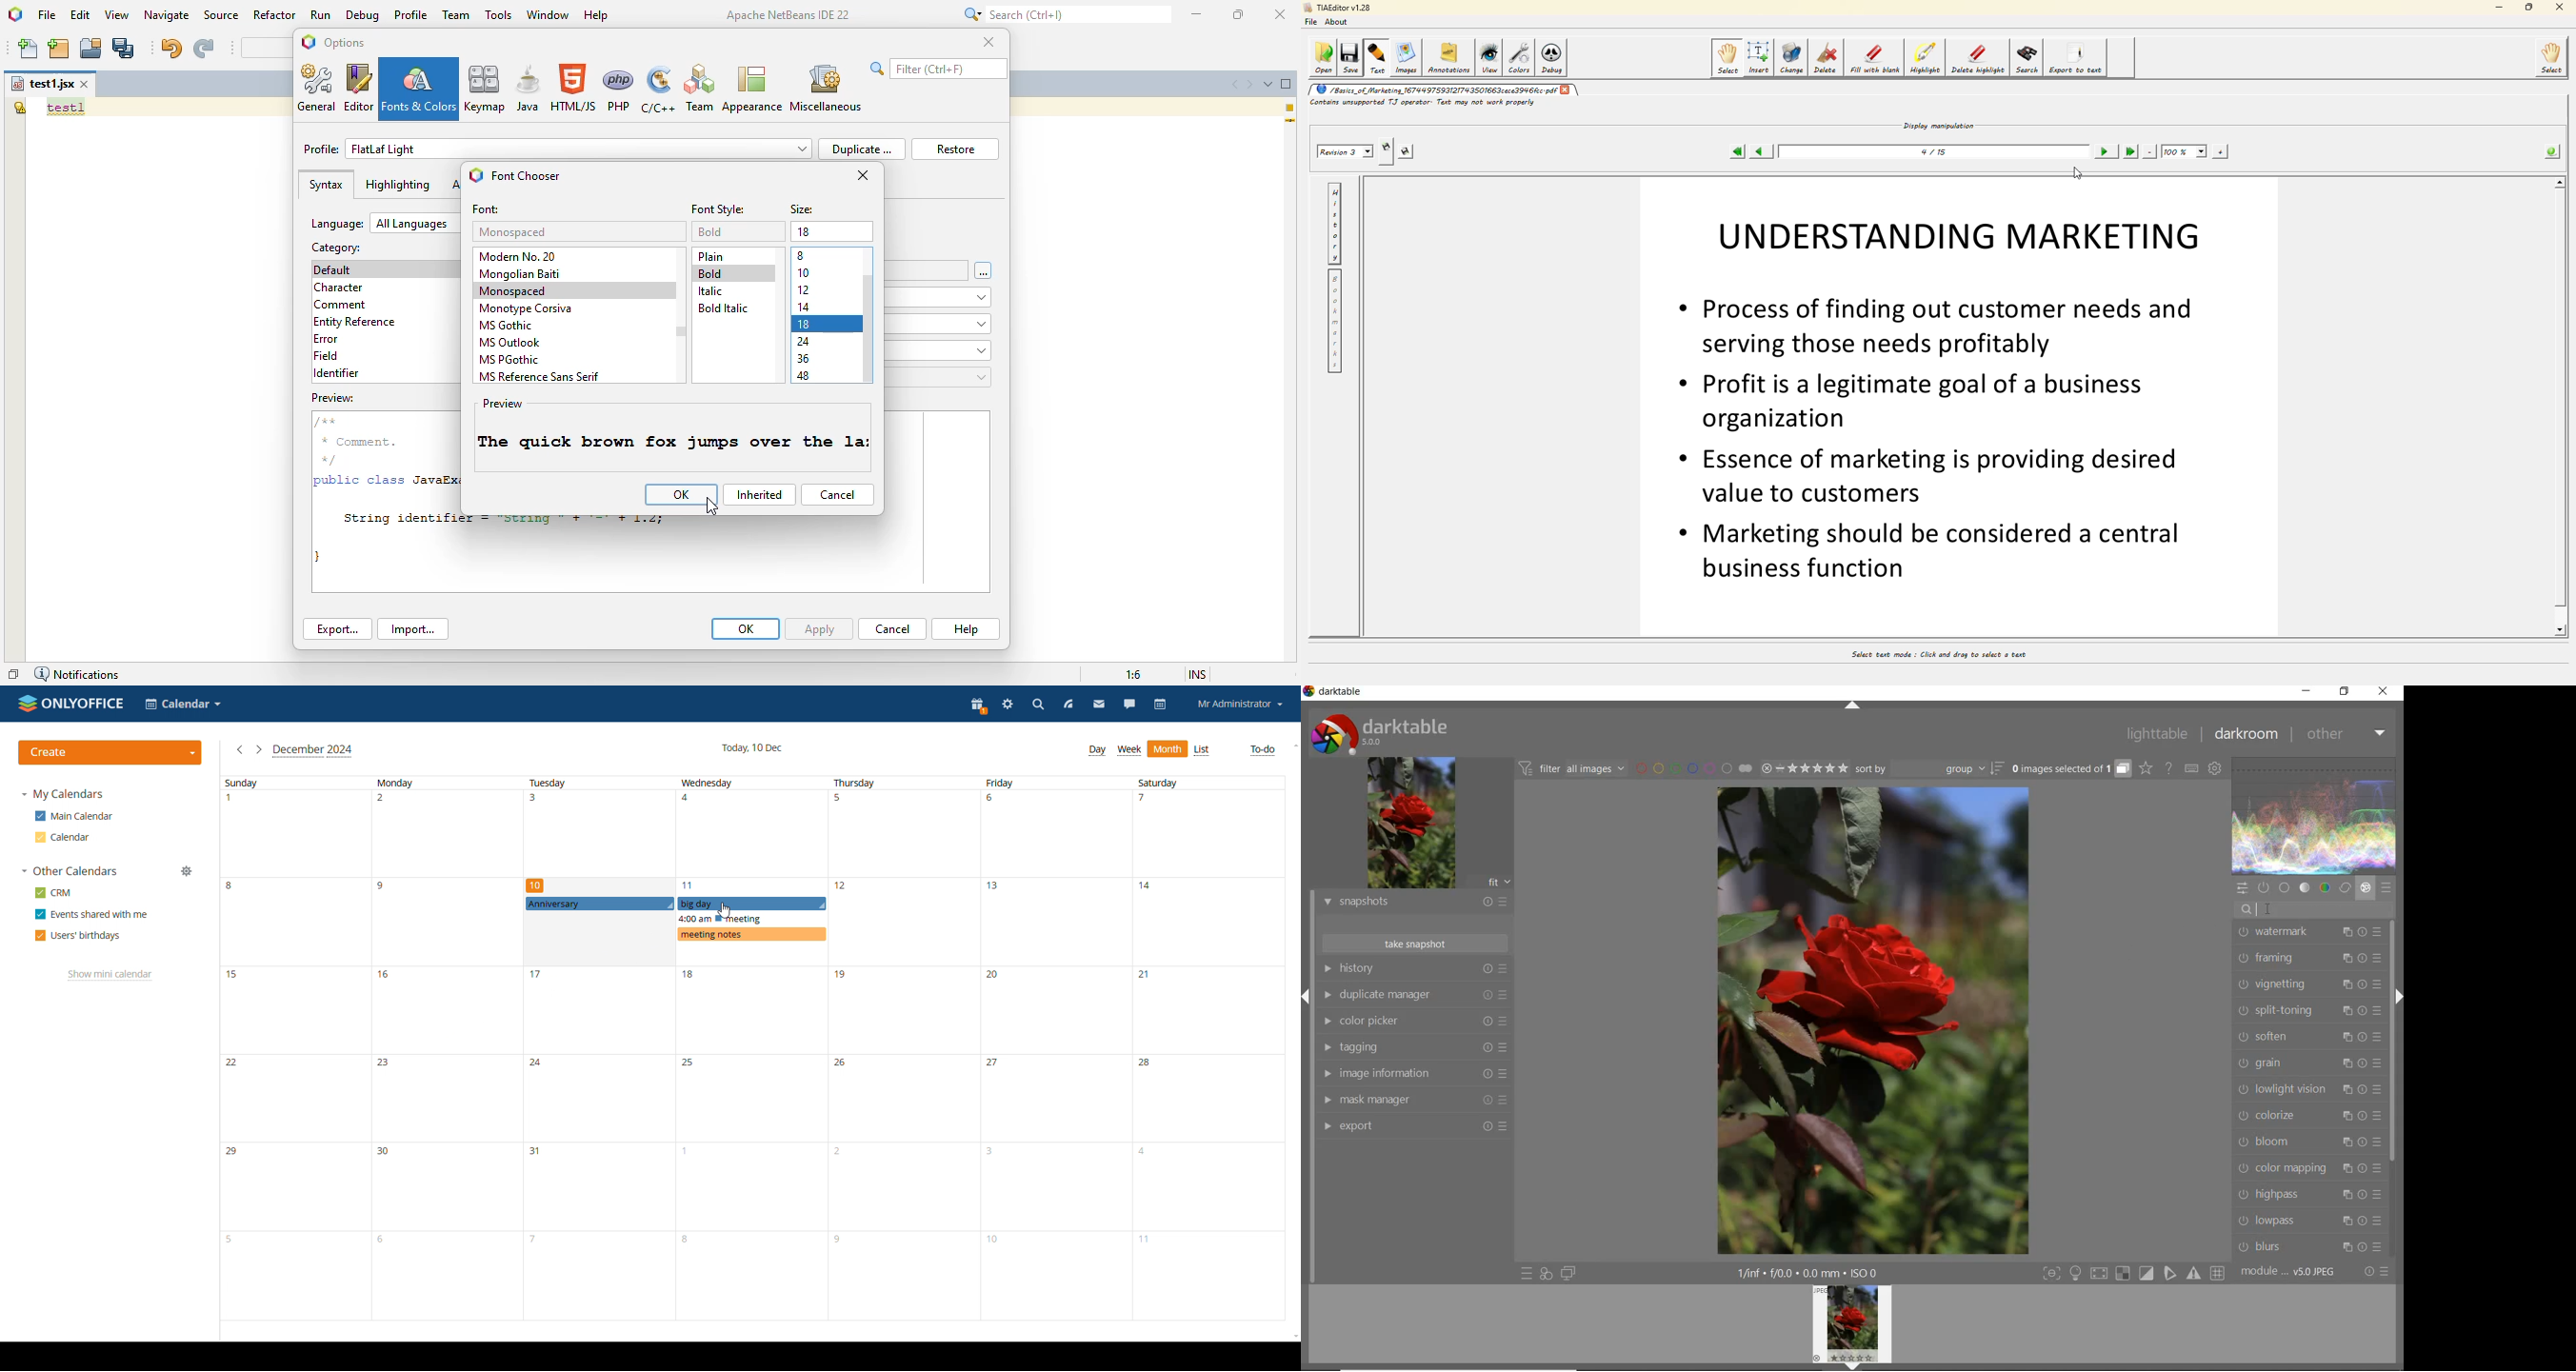 The height and width of the screenshot is (1372, 2576). What do you see at coordinates (1414, 1023) in the screenshot?
I see `color picker` at bounding box center [1414, 1023].